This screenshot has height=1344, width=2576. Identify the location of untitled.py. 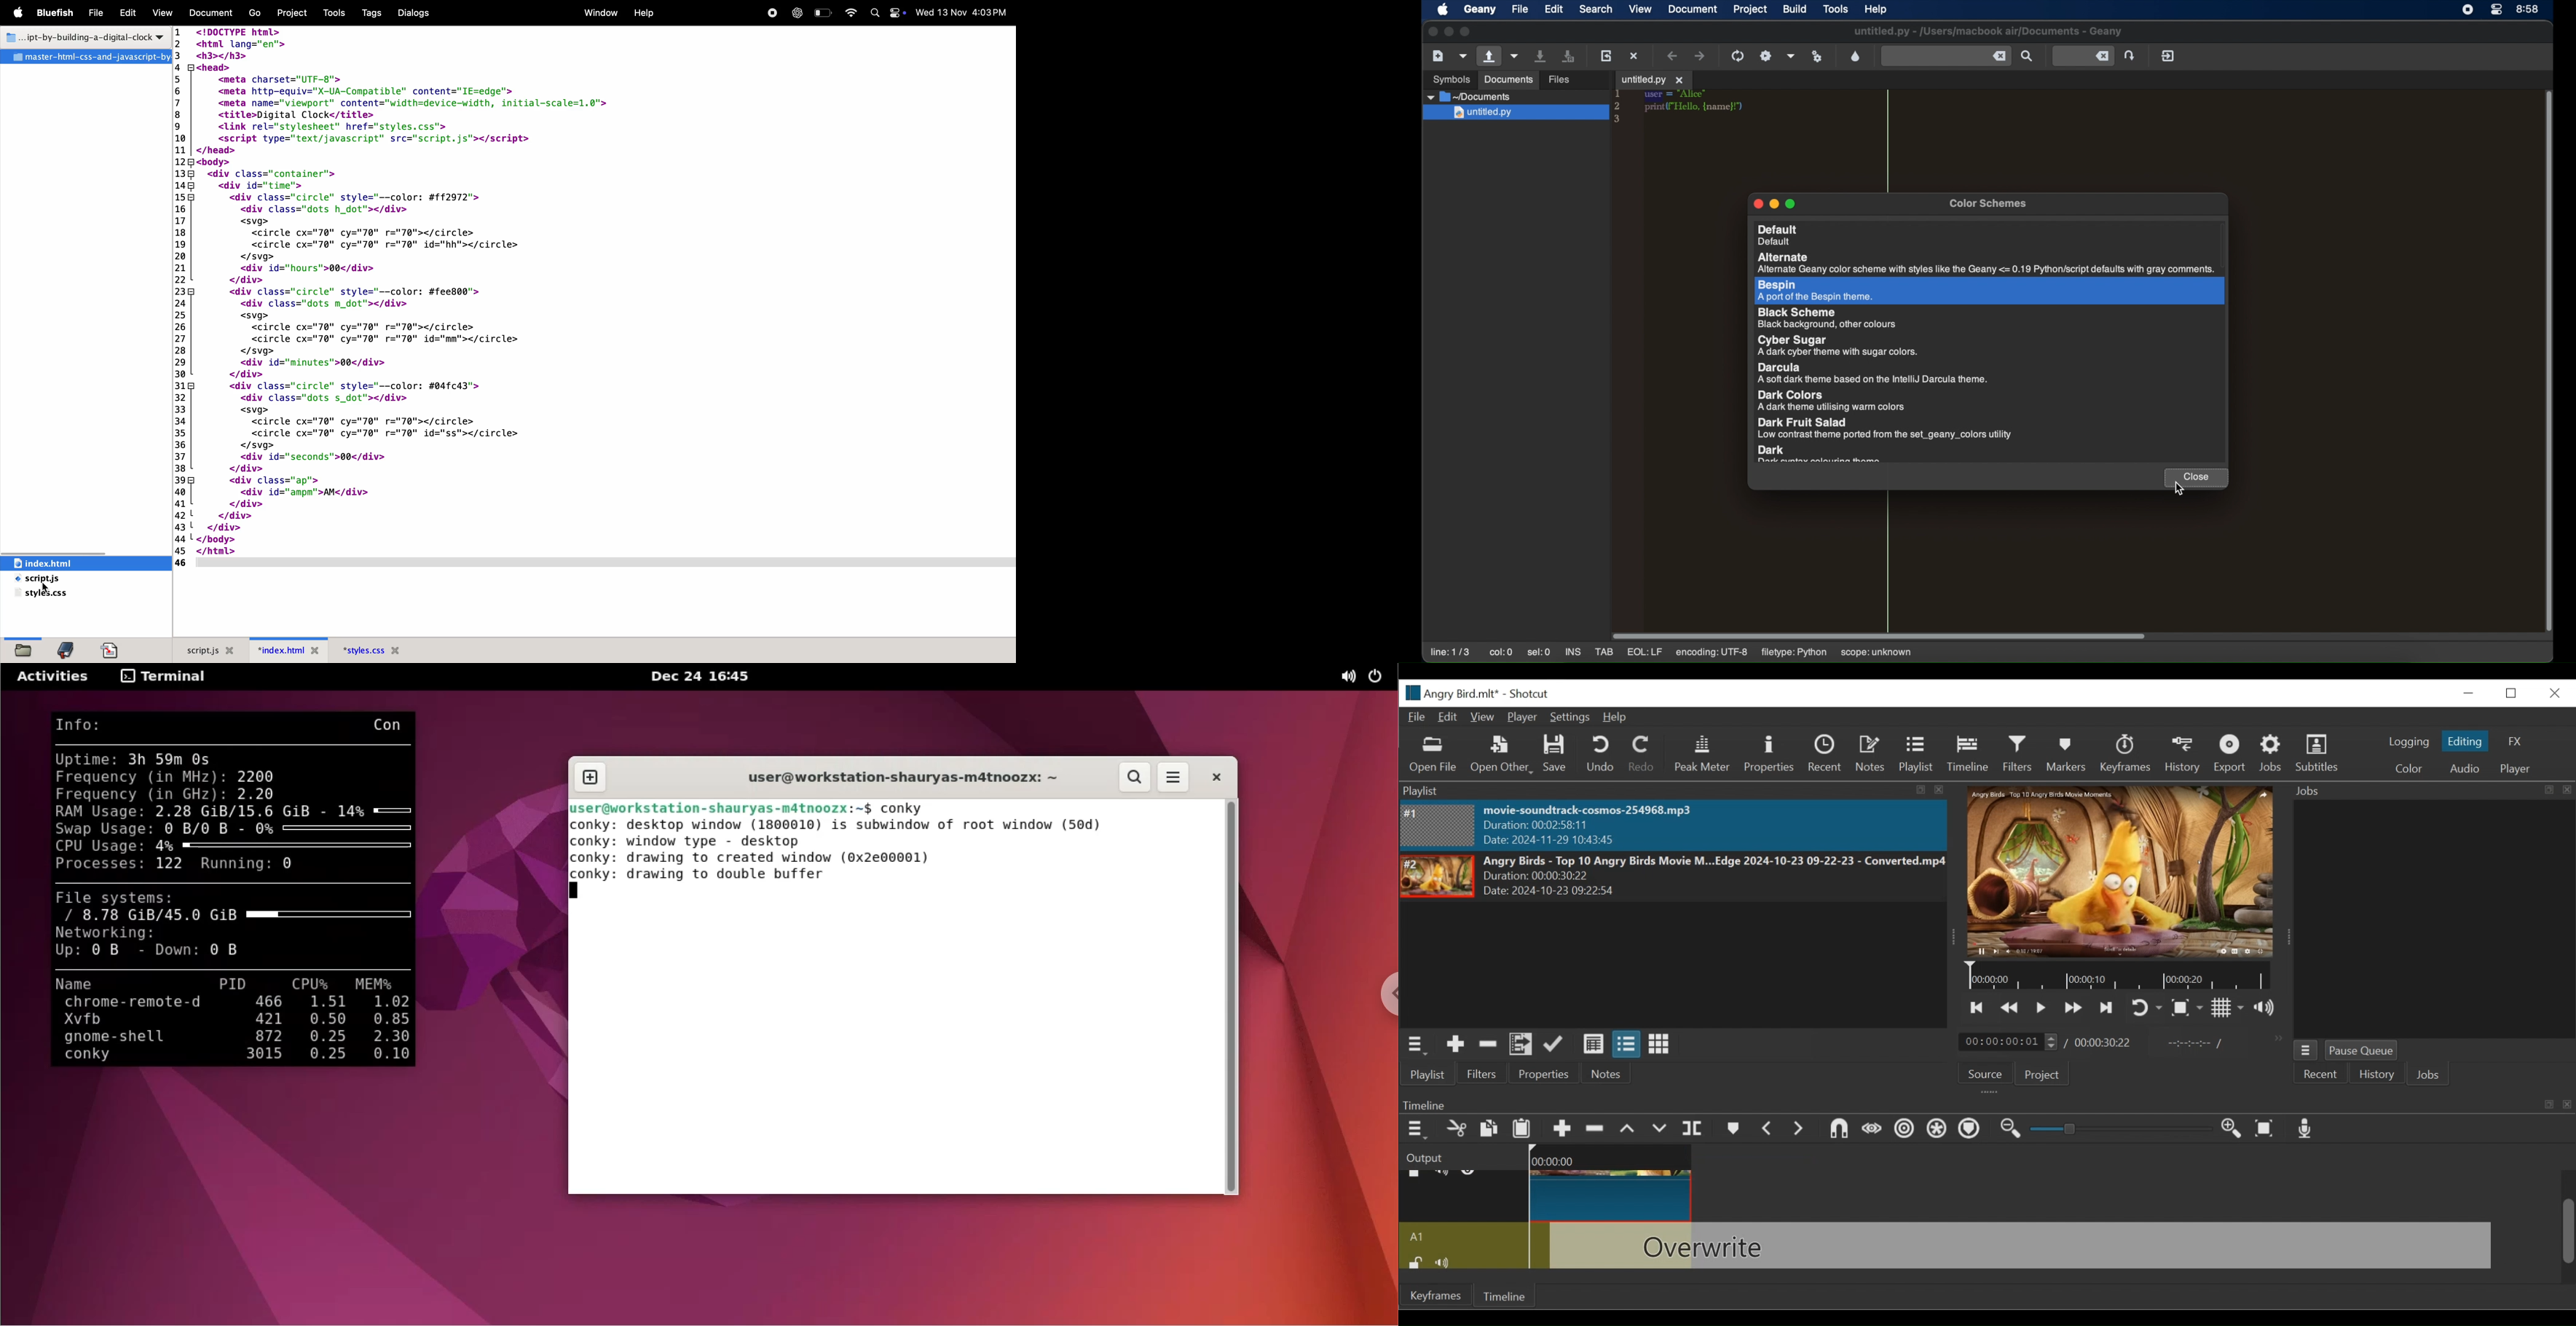
(1516, 114).